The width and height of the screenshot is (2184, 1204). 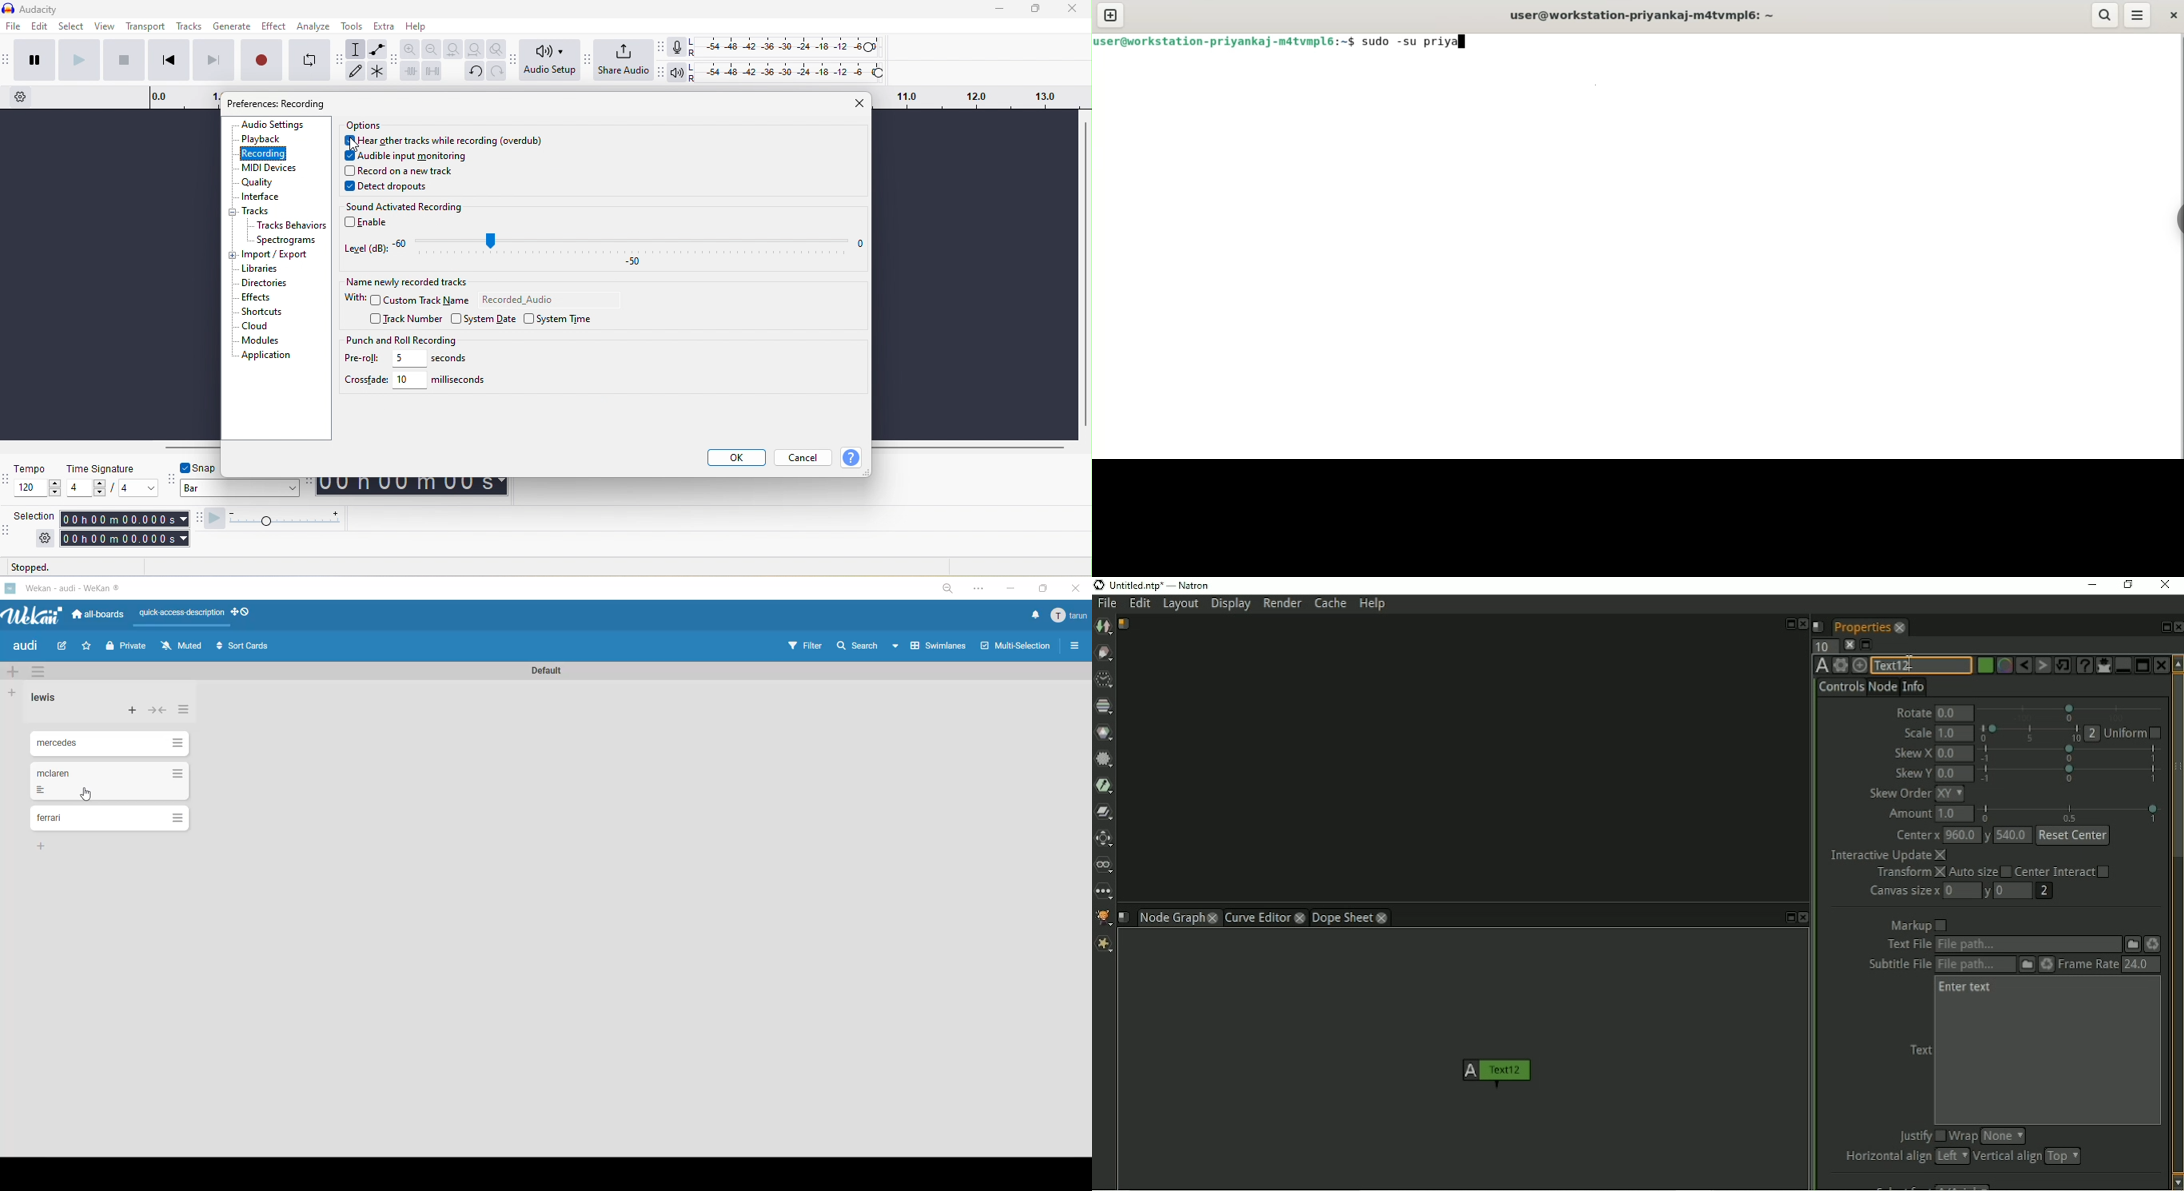 I want to click on generate, so click(x=229, y=27).